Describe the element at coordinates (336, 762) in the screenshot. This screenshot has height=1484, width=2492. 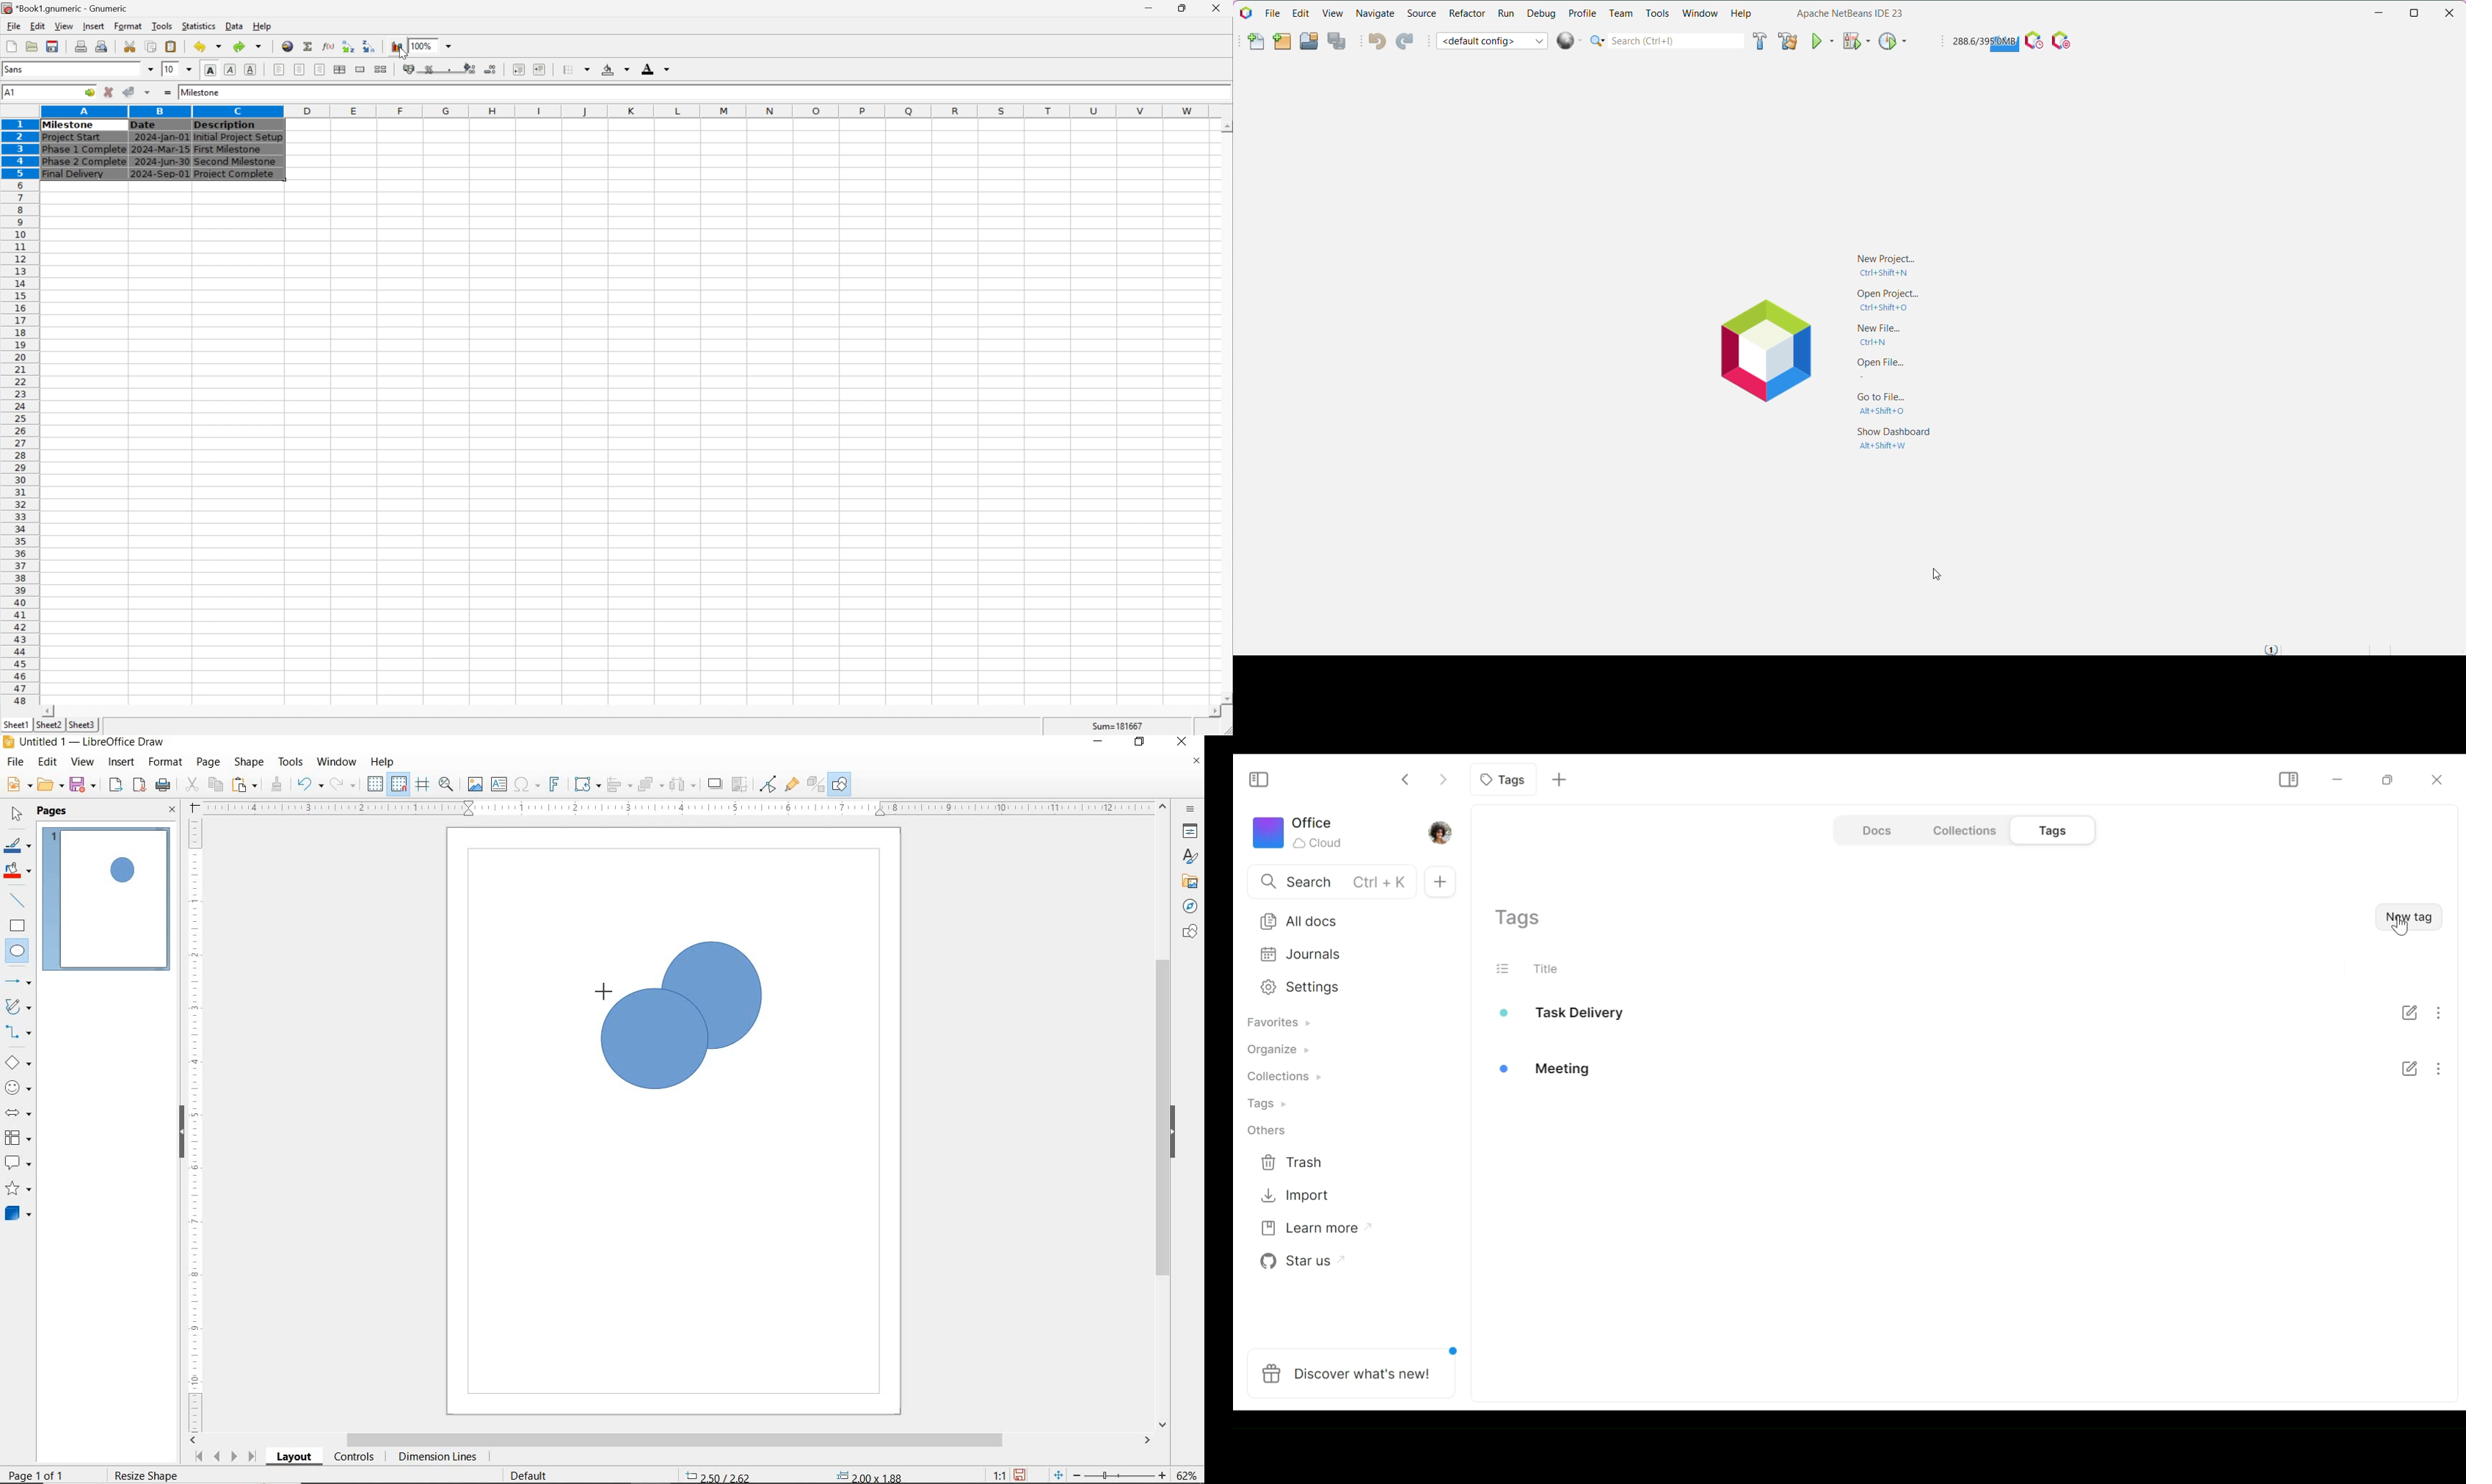
I see `WINDOW` at that location.